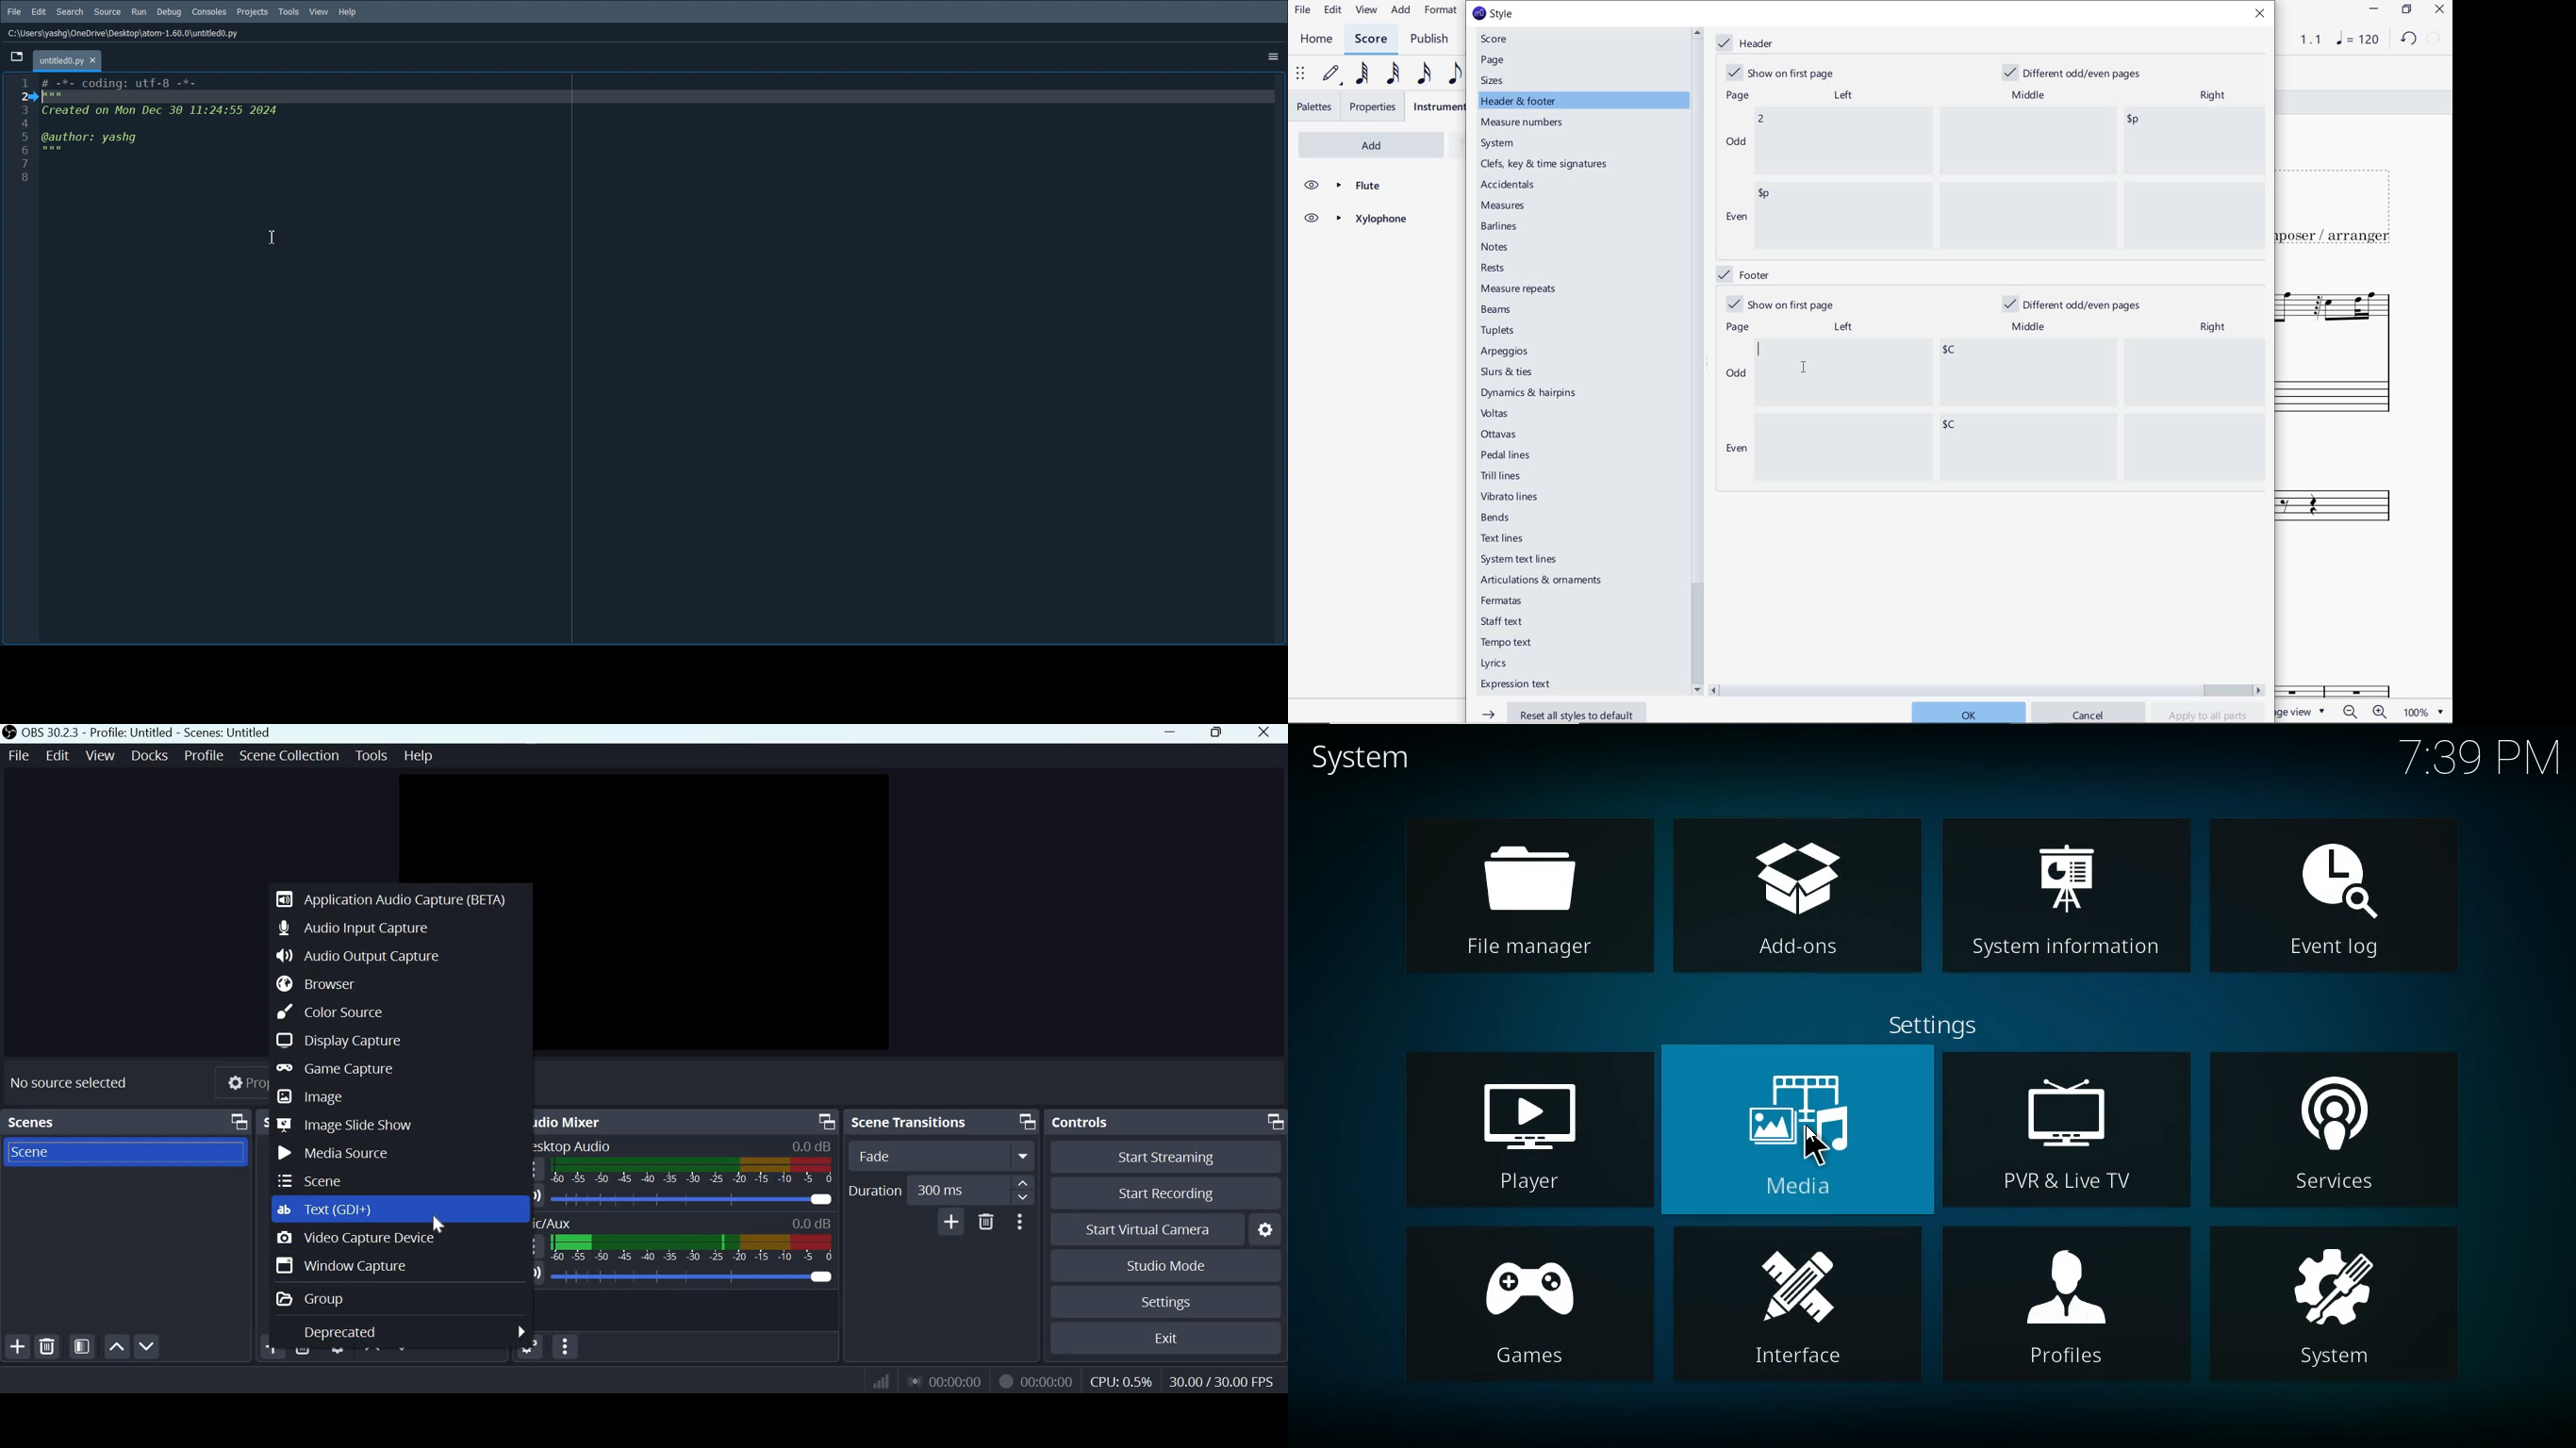 This screenshot has width=2576, height=1456. Describe the element at coordinates (565, 1346) in the screenshot. I see `Audio mixer menu` at that location.